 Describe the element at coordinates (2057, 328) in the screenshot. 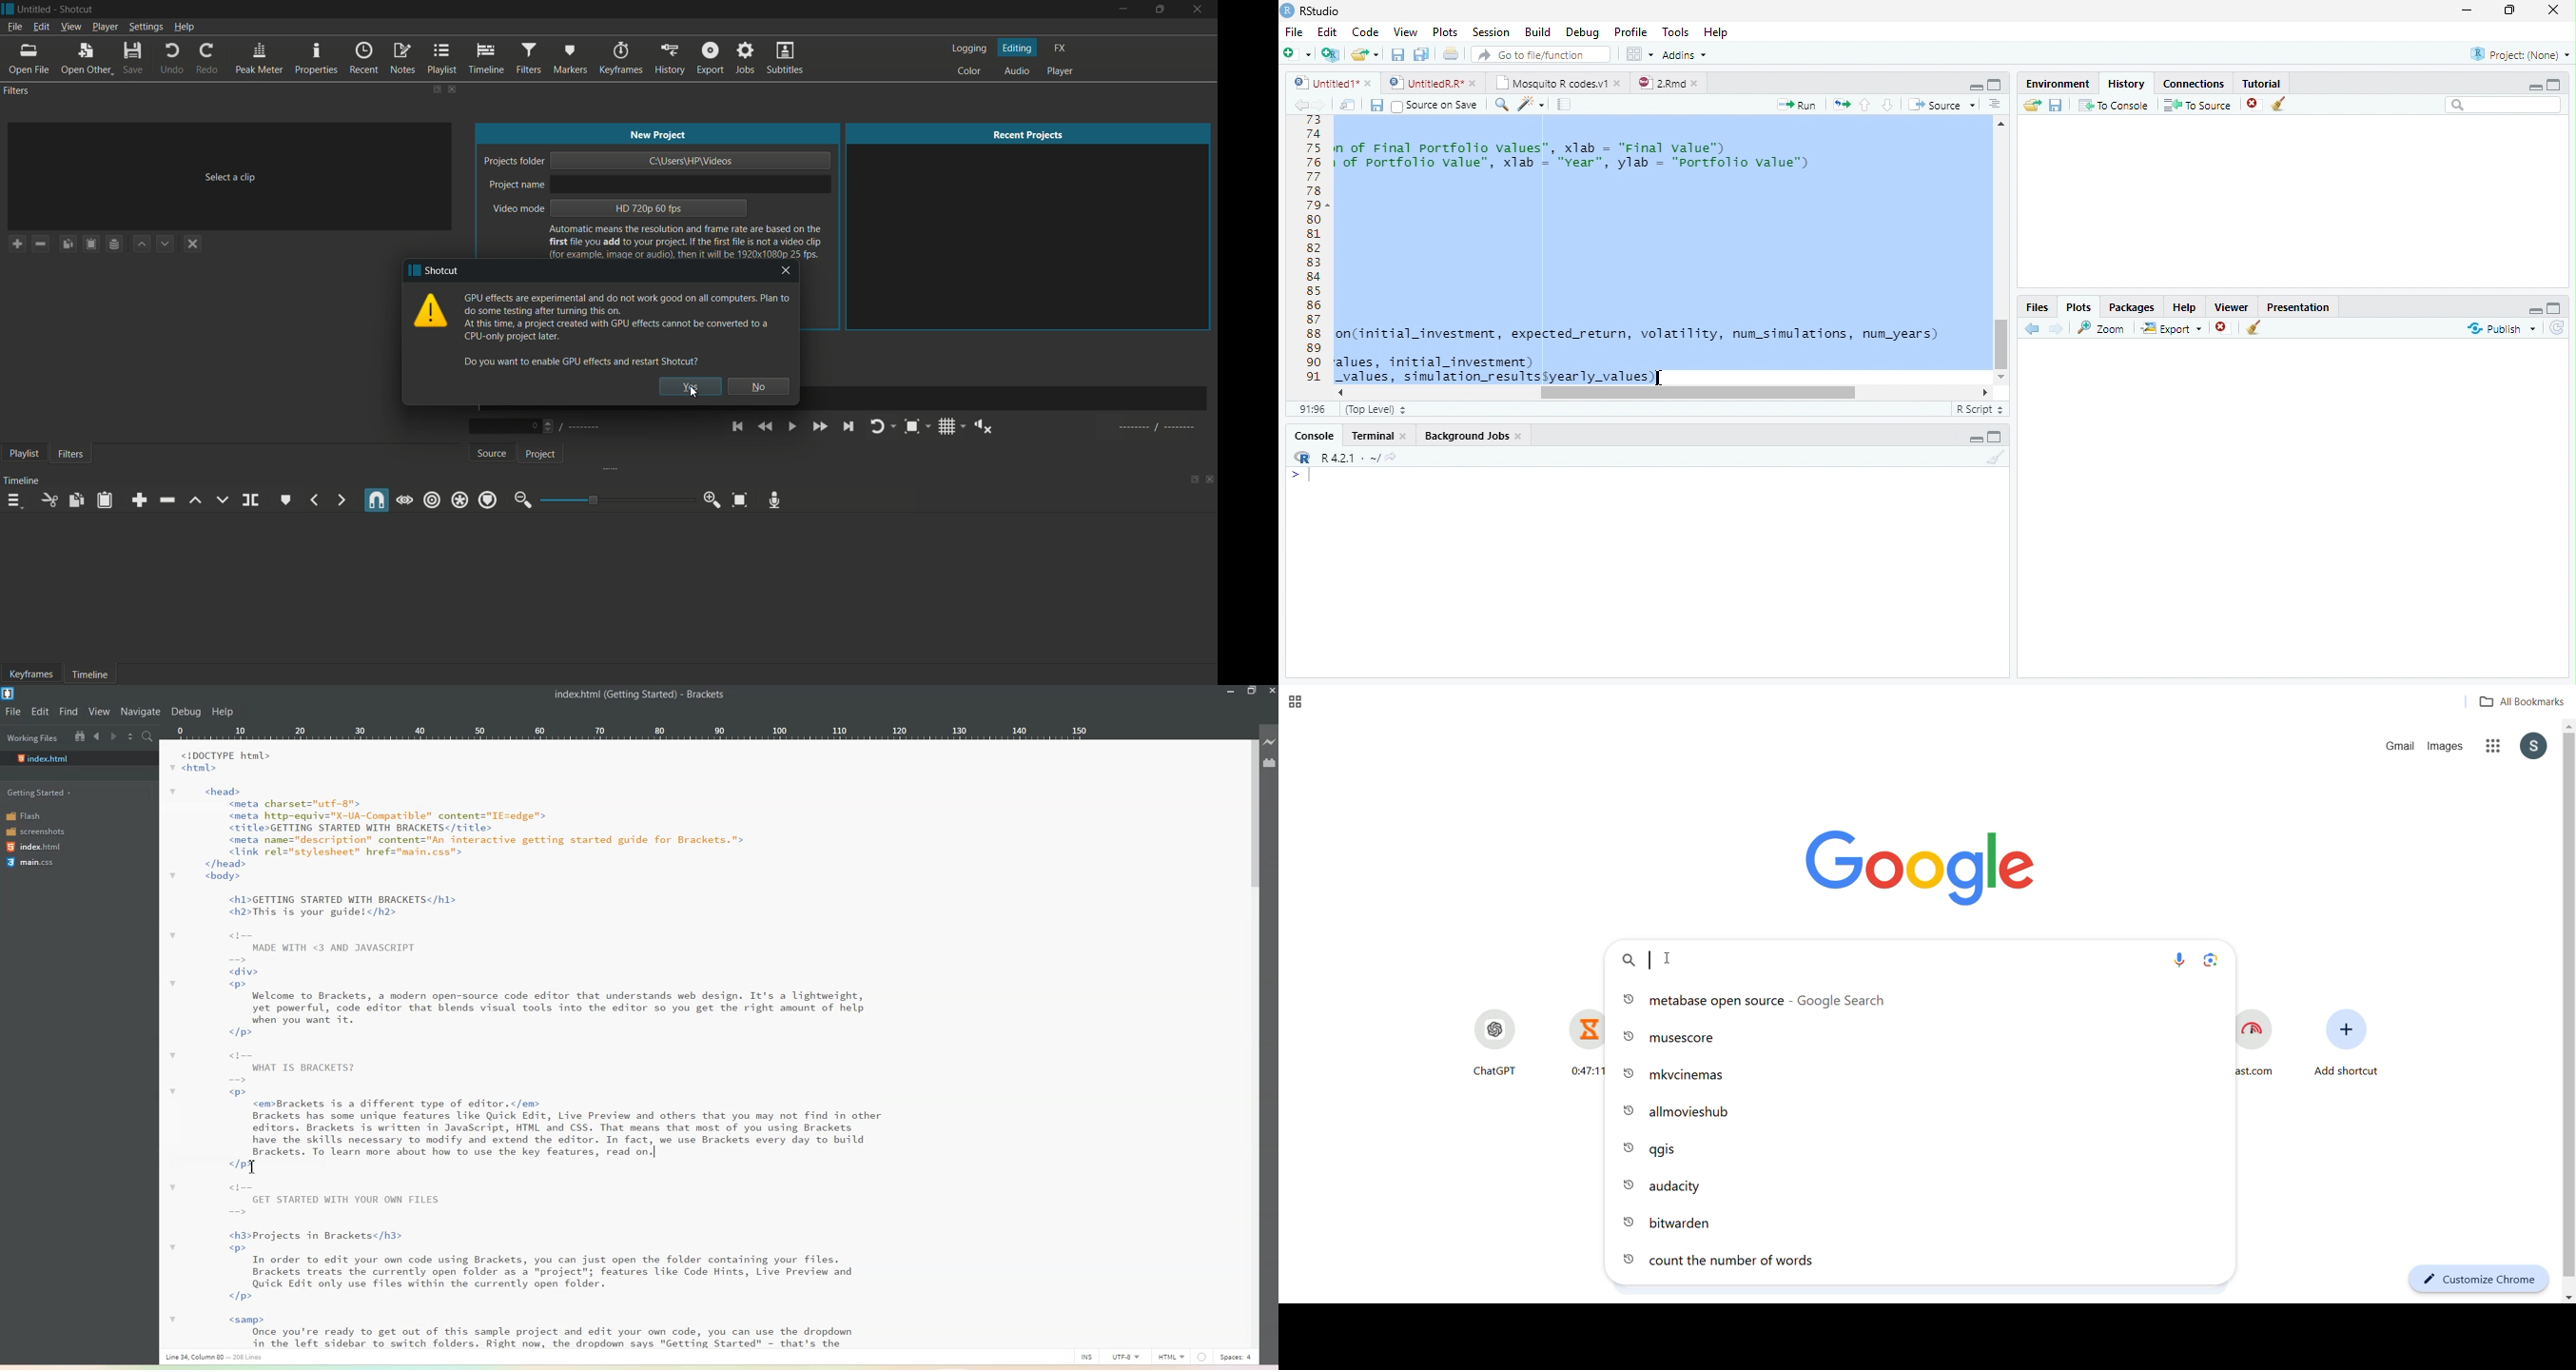

I see `Next Plot` at that location.